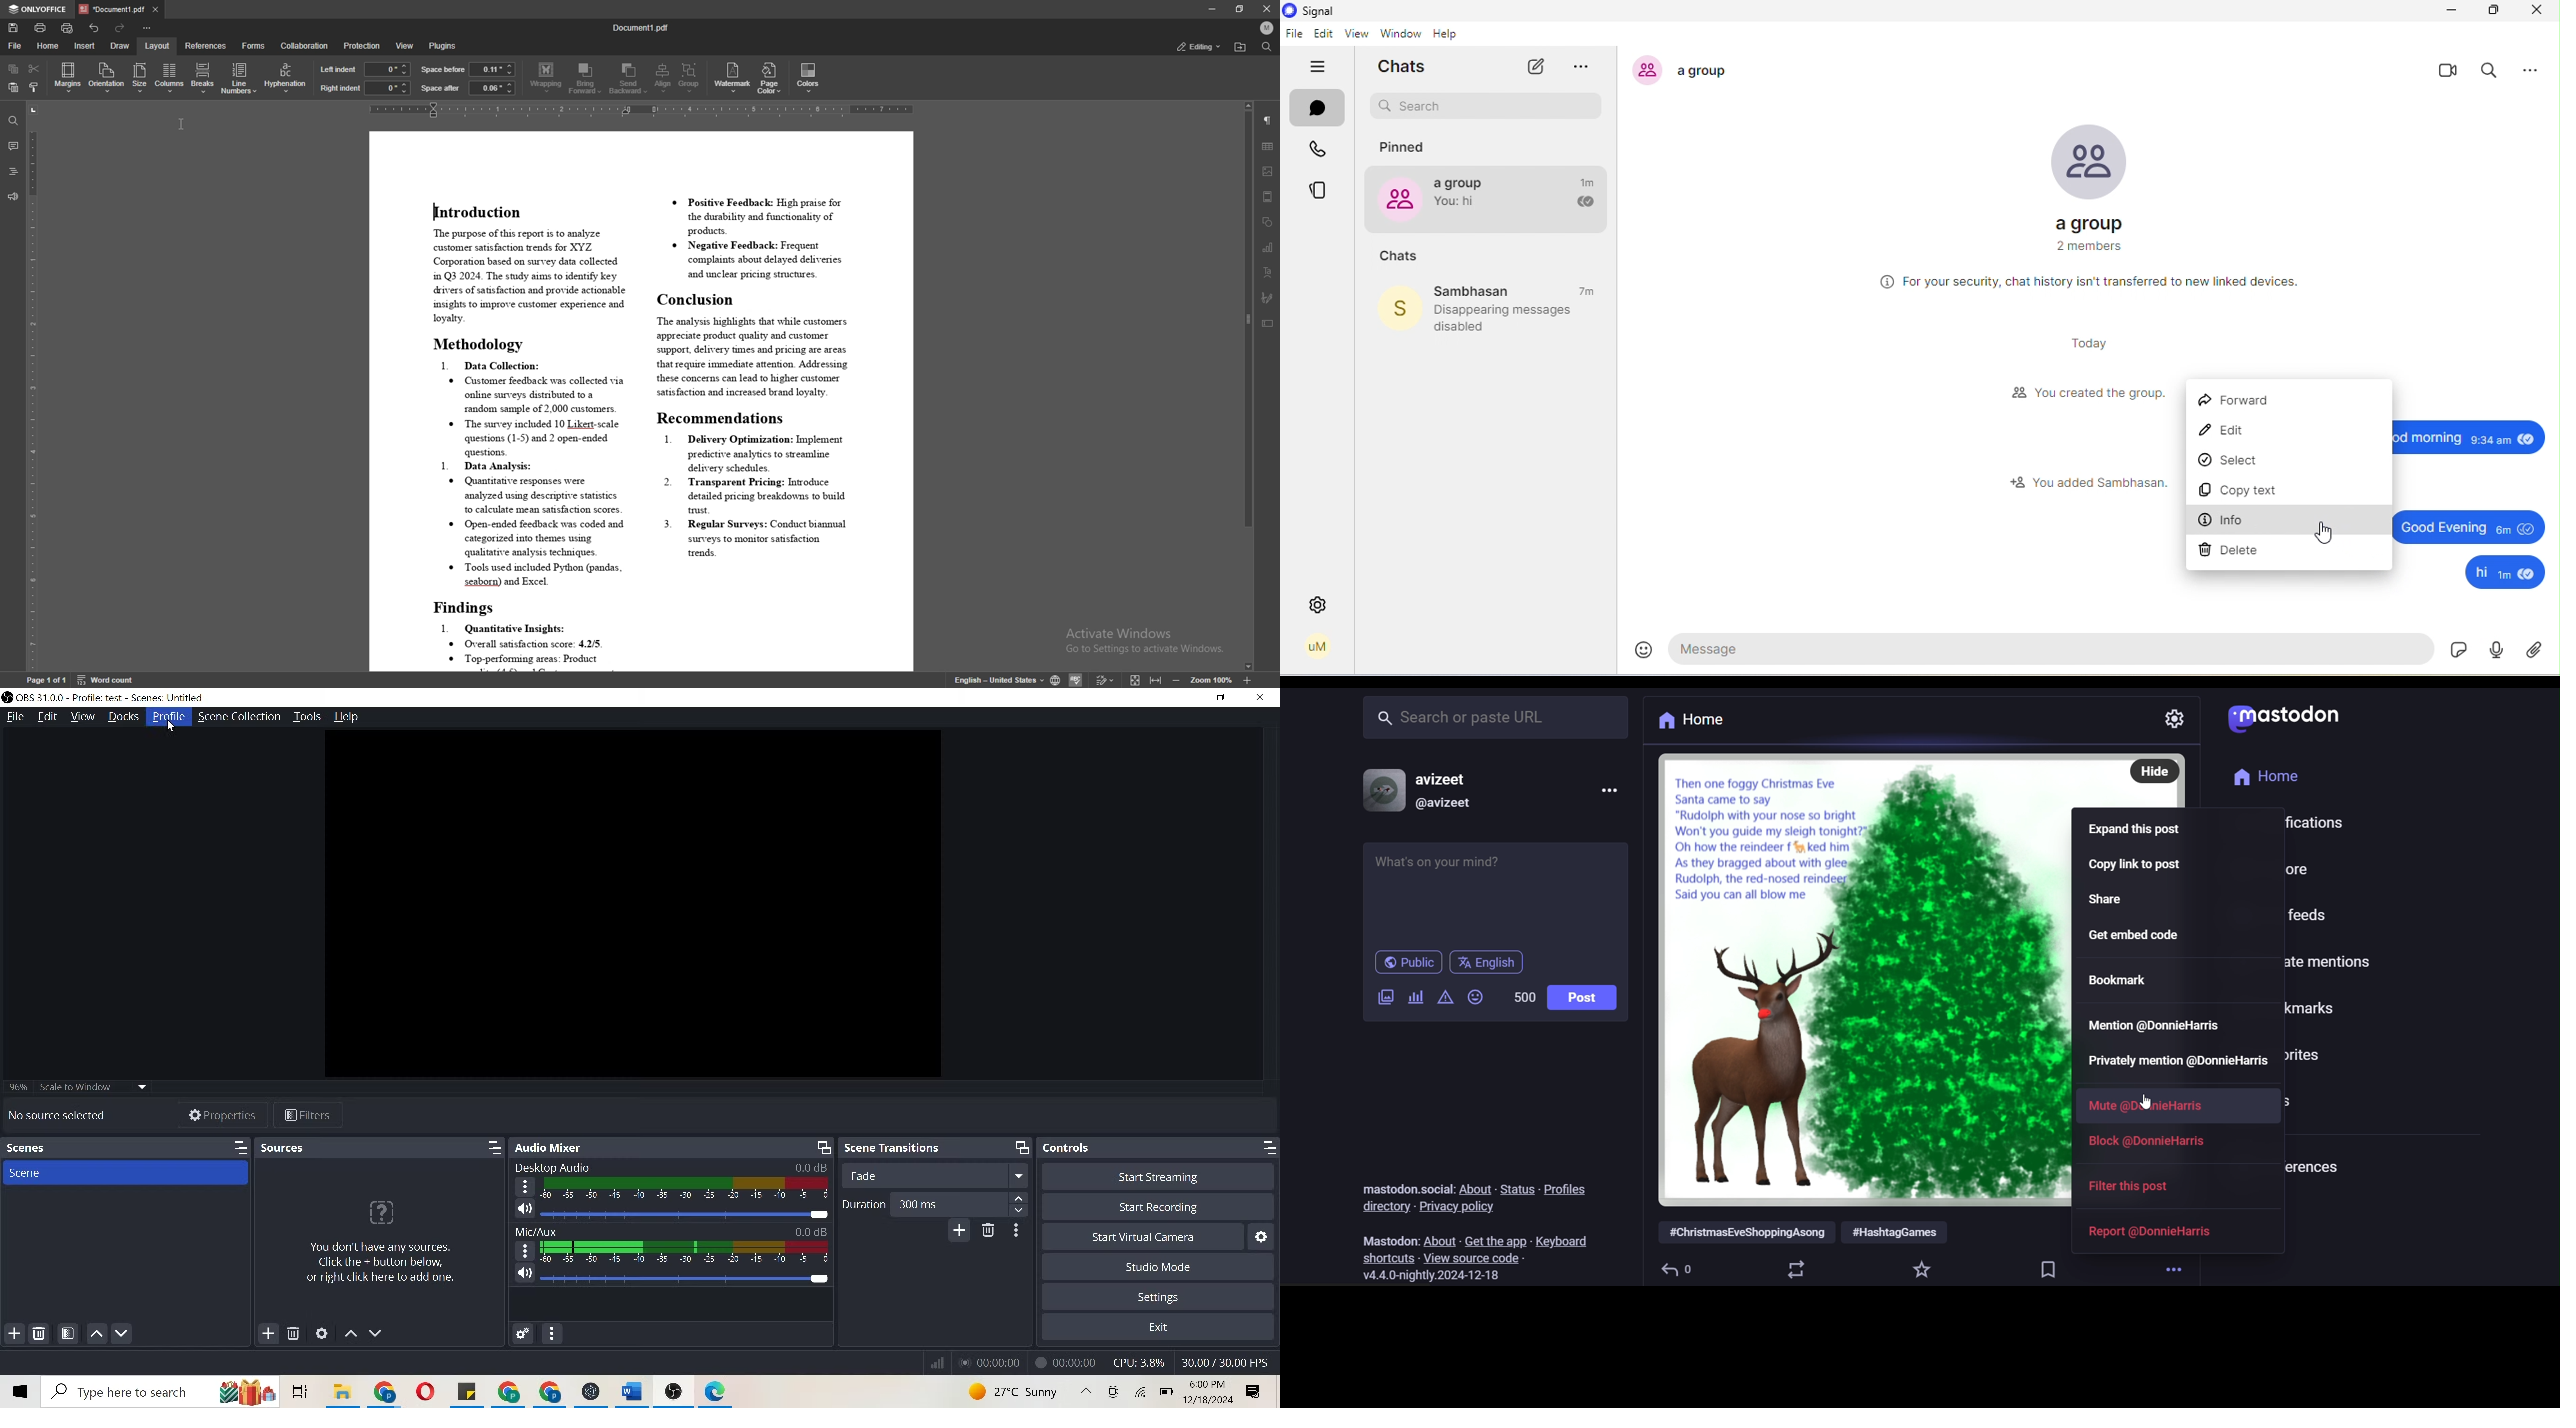  I want to click on reply, so click(1676, 1270).